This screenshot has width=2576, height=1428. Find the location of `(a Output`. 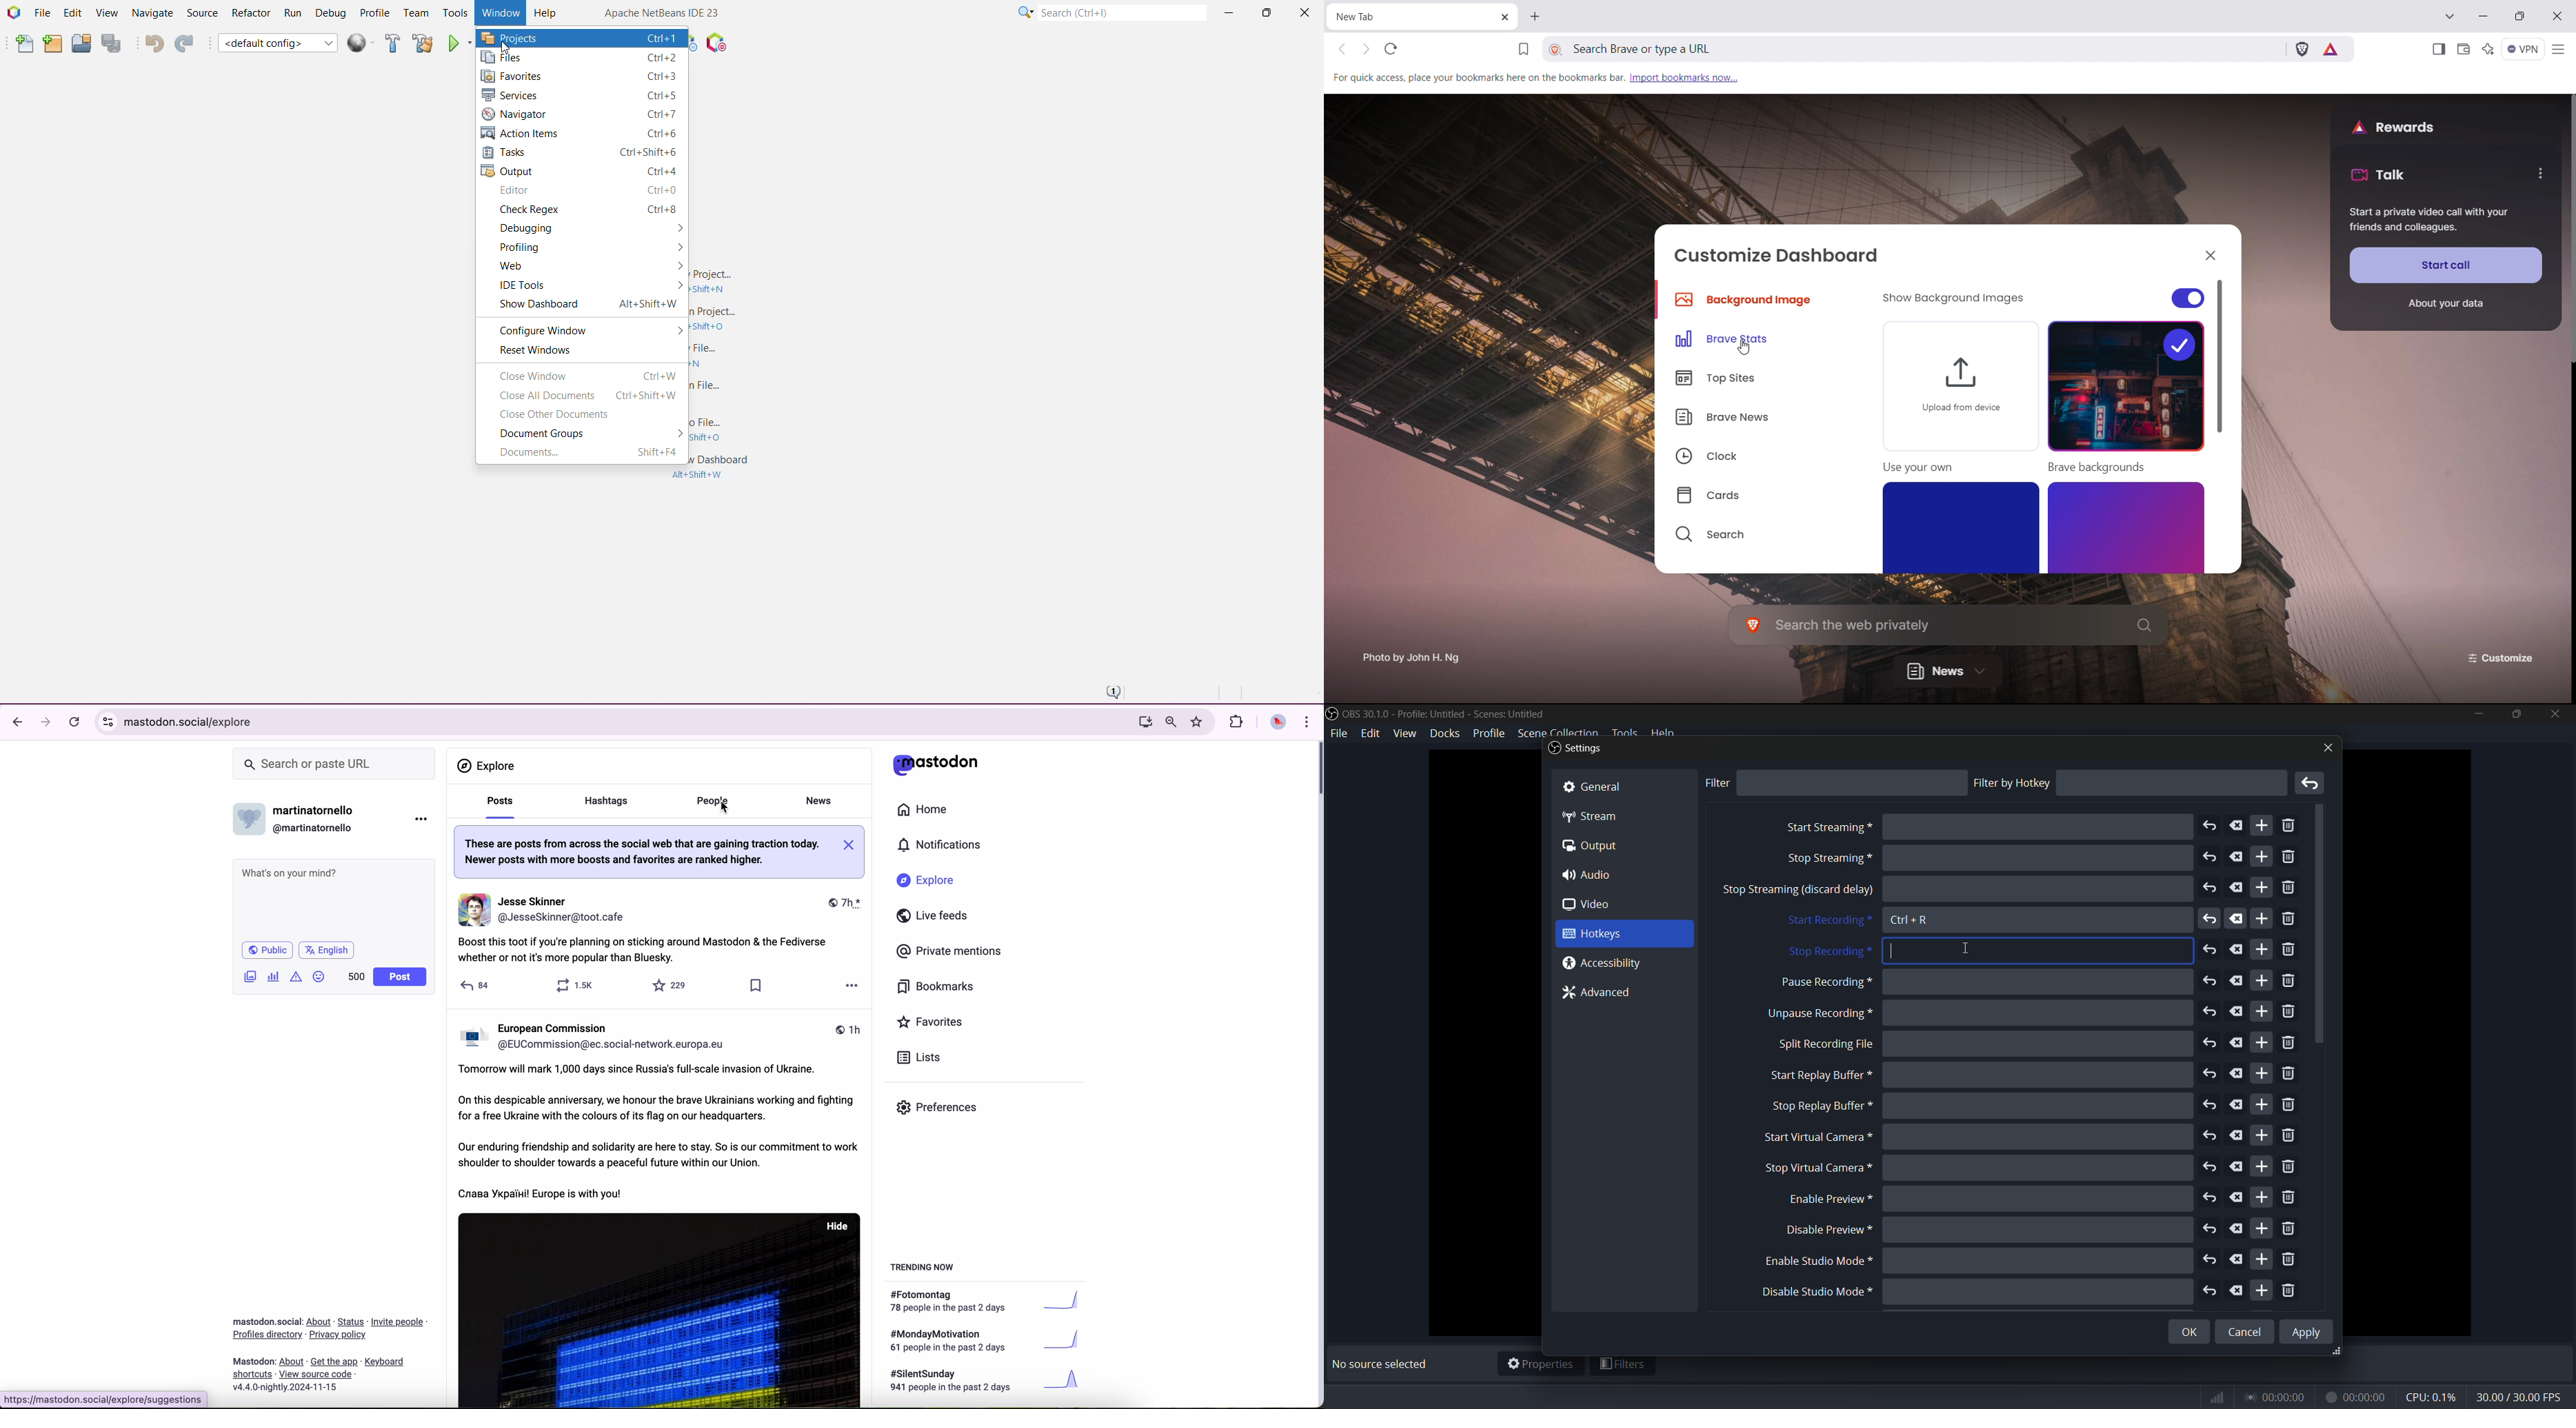

(a Output is located at coordinates (1593, 847).